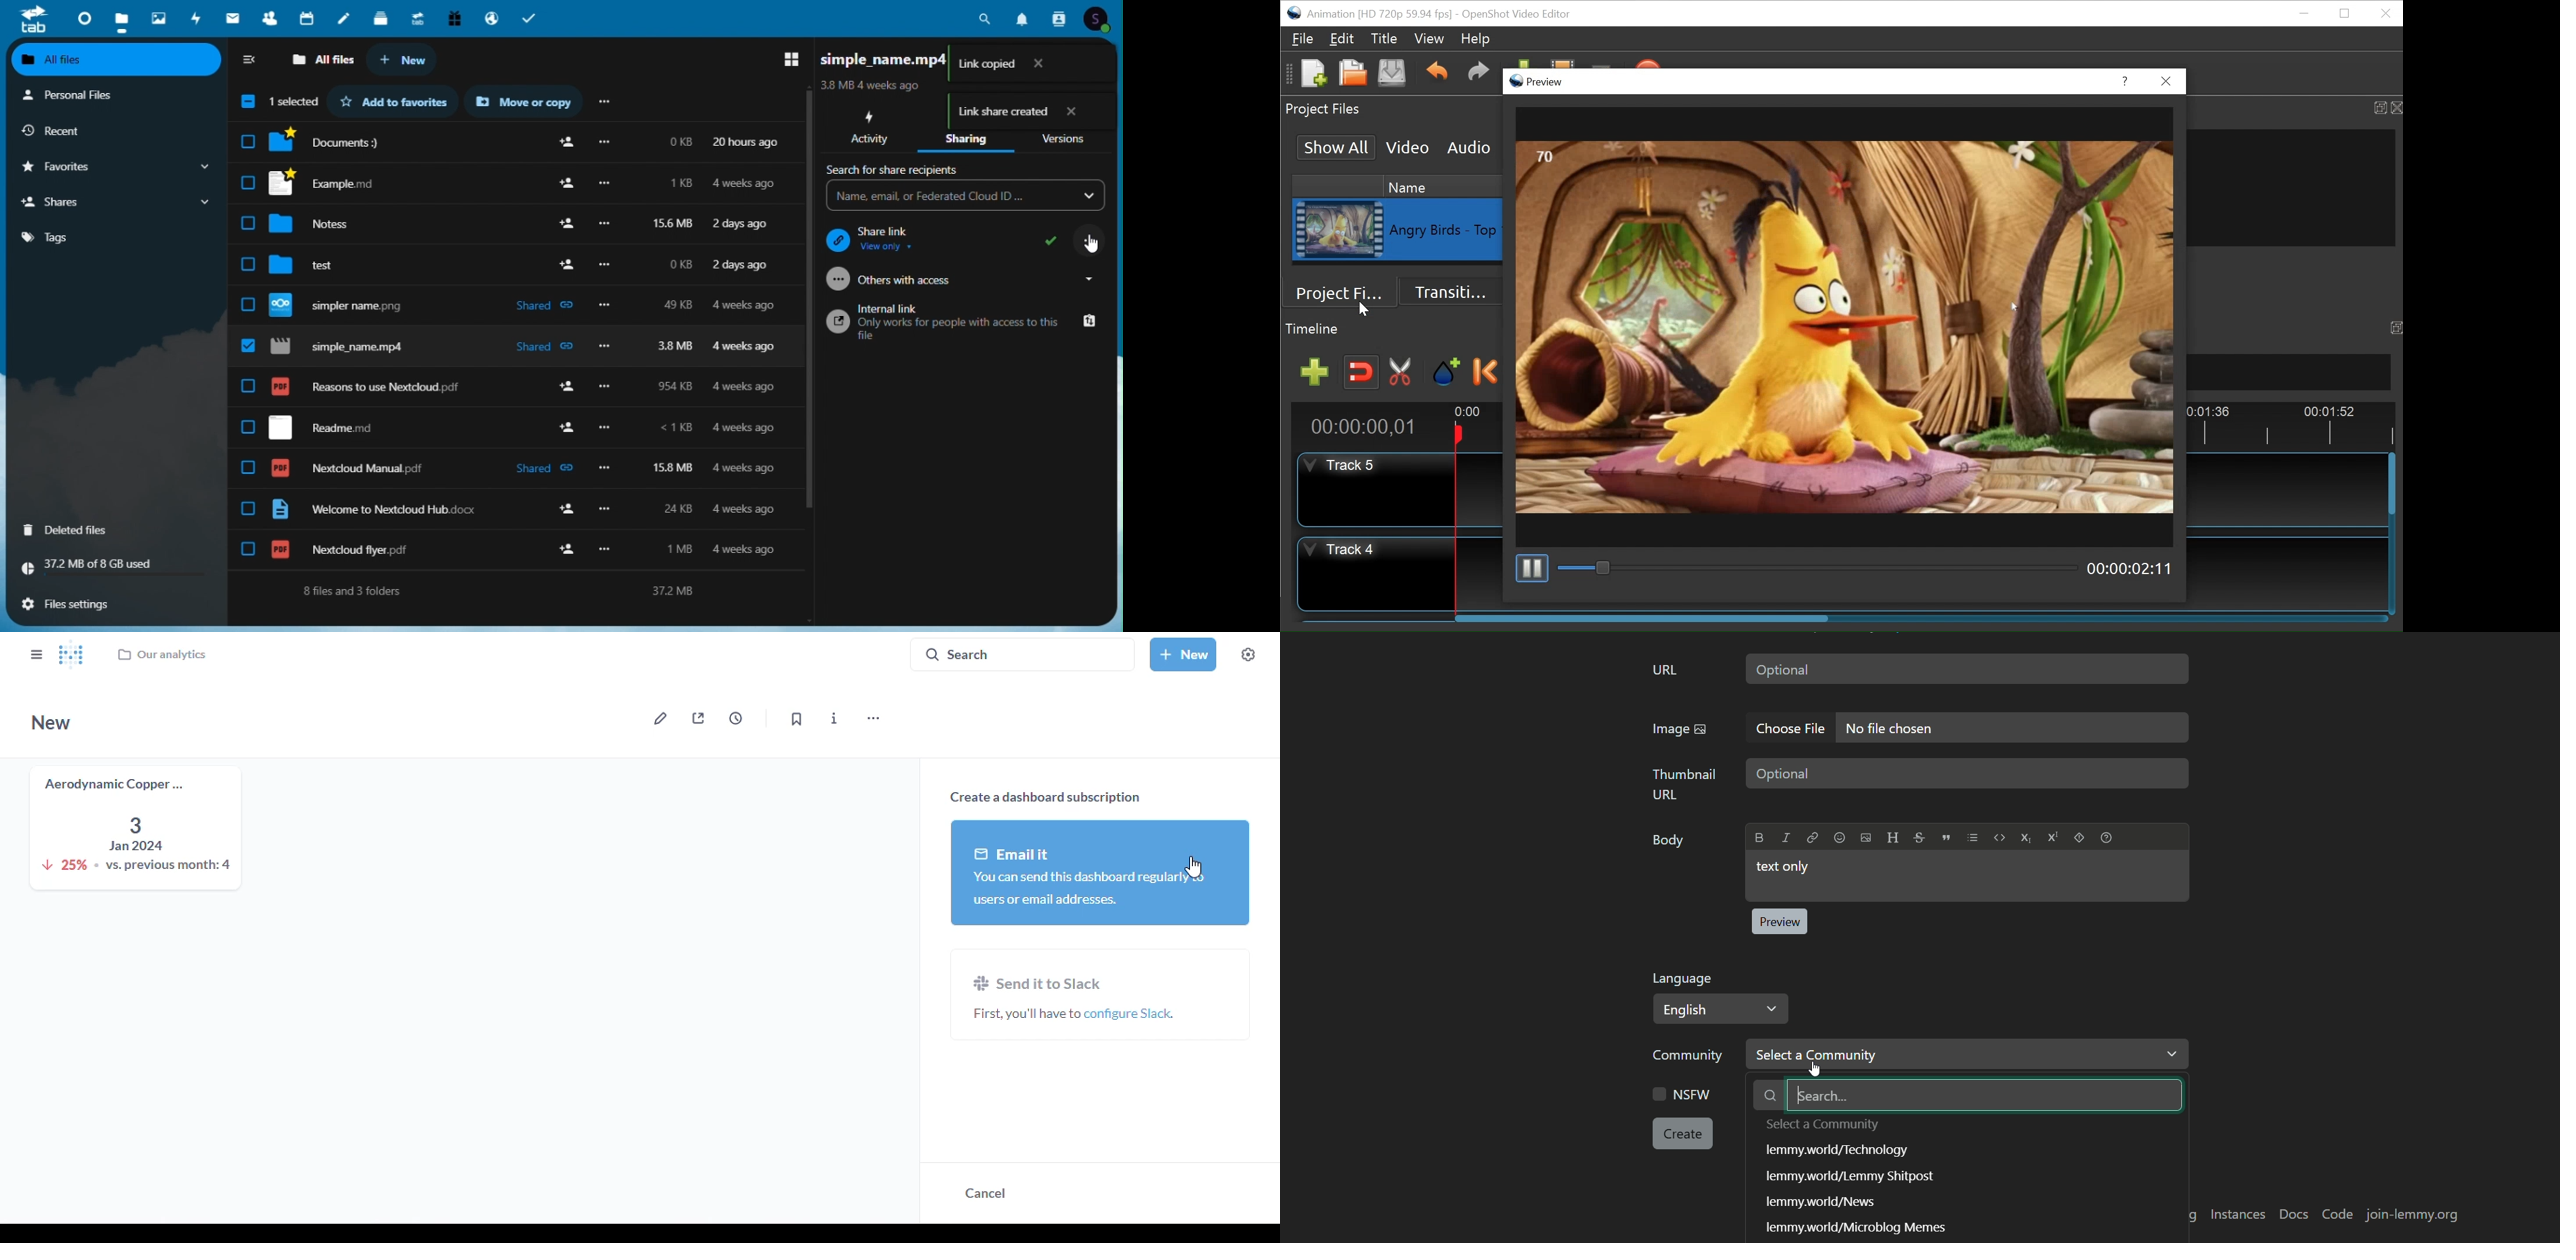 Image resolution: width=2576 pixels, height=1260 pixels. I want to click on Favourite, so click(115, 167).